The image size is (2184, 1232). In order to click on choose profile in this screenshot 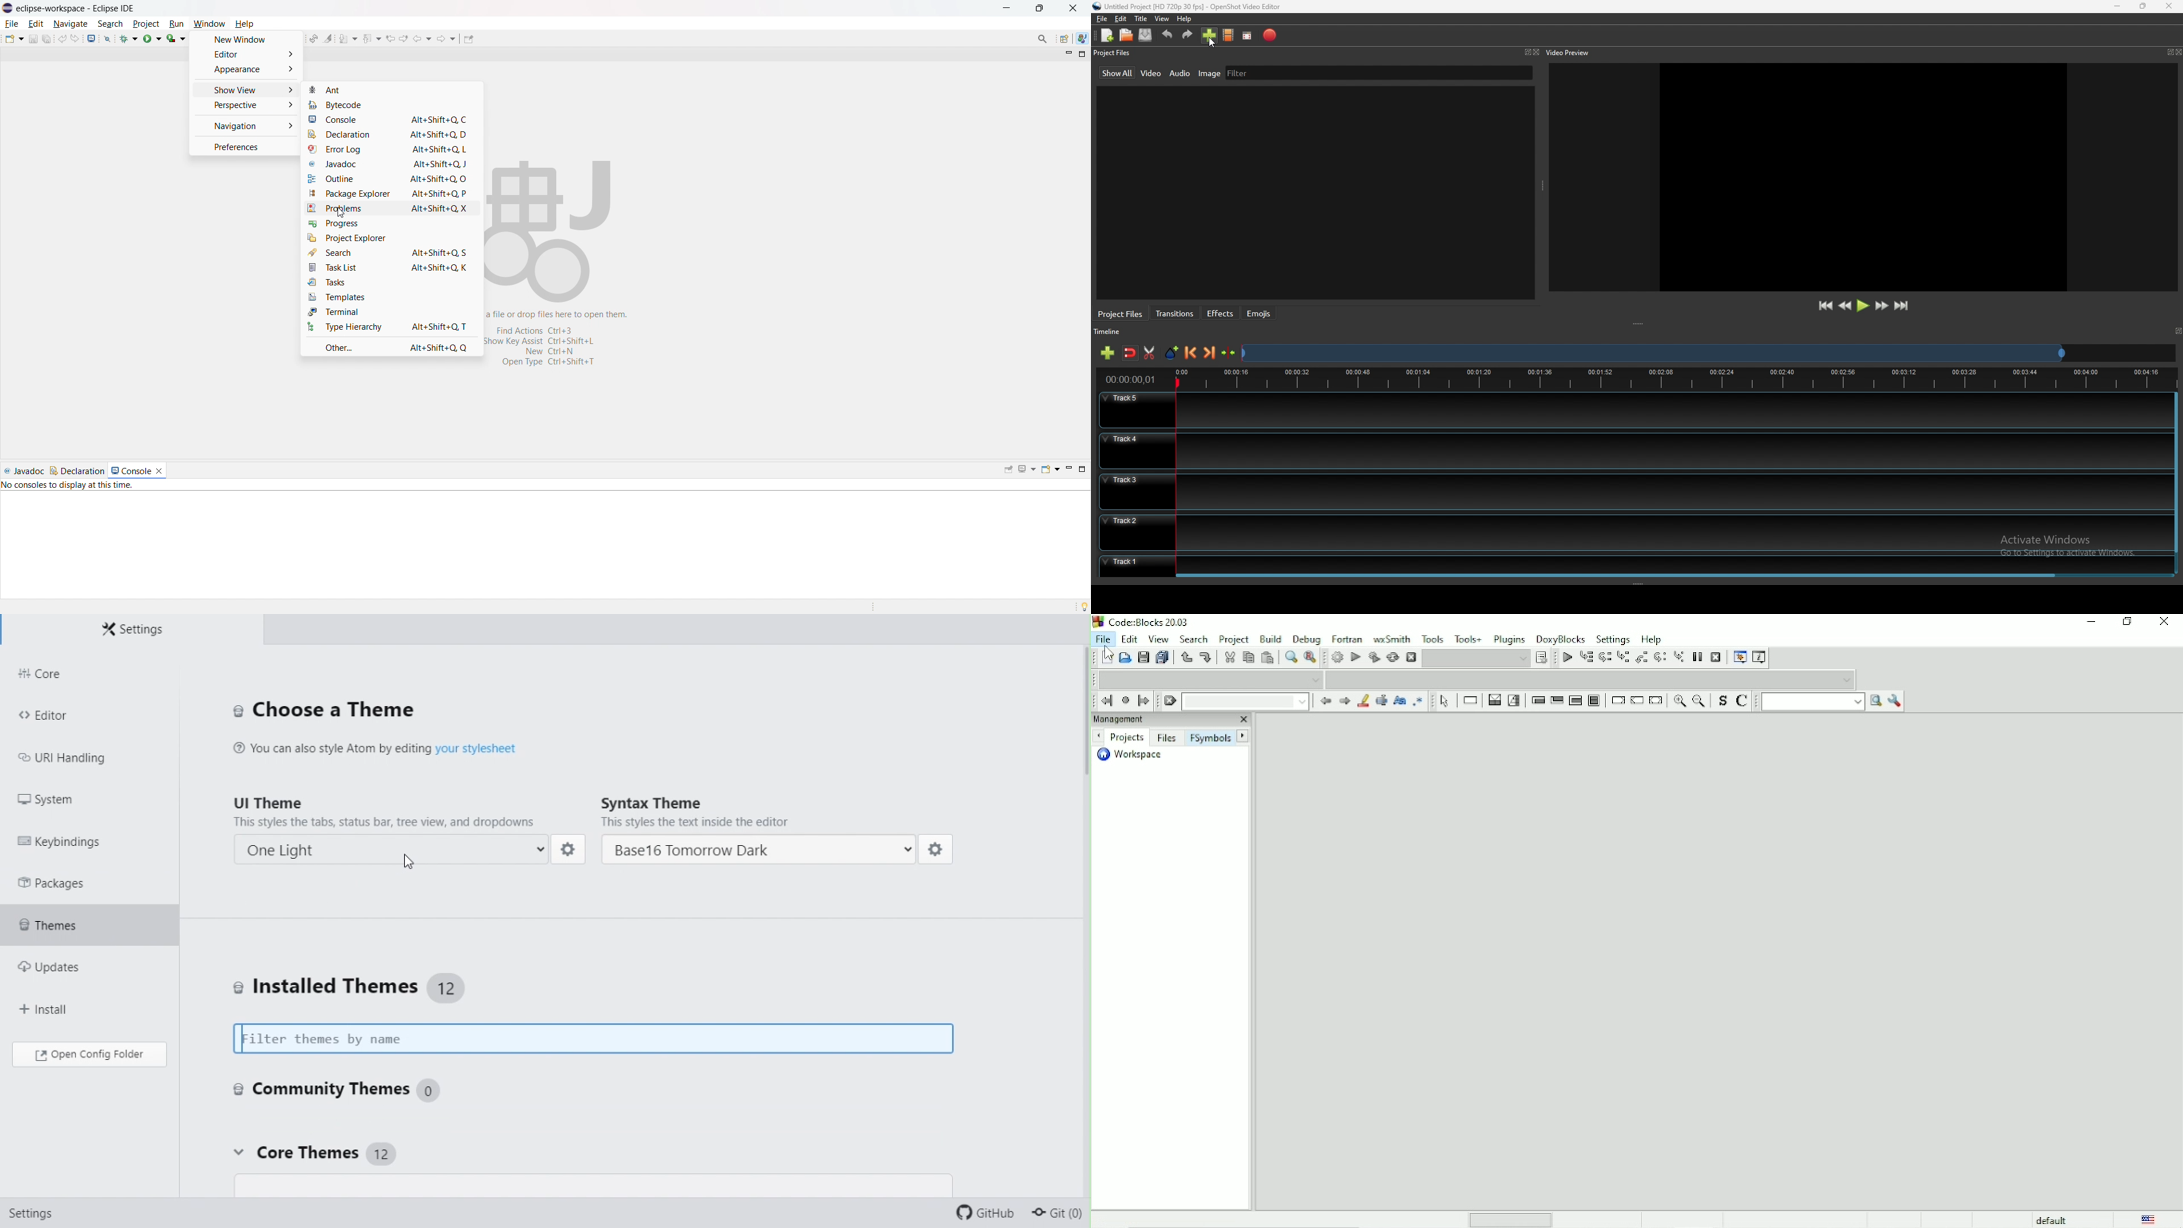, I will do `click(1229, 34)`.